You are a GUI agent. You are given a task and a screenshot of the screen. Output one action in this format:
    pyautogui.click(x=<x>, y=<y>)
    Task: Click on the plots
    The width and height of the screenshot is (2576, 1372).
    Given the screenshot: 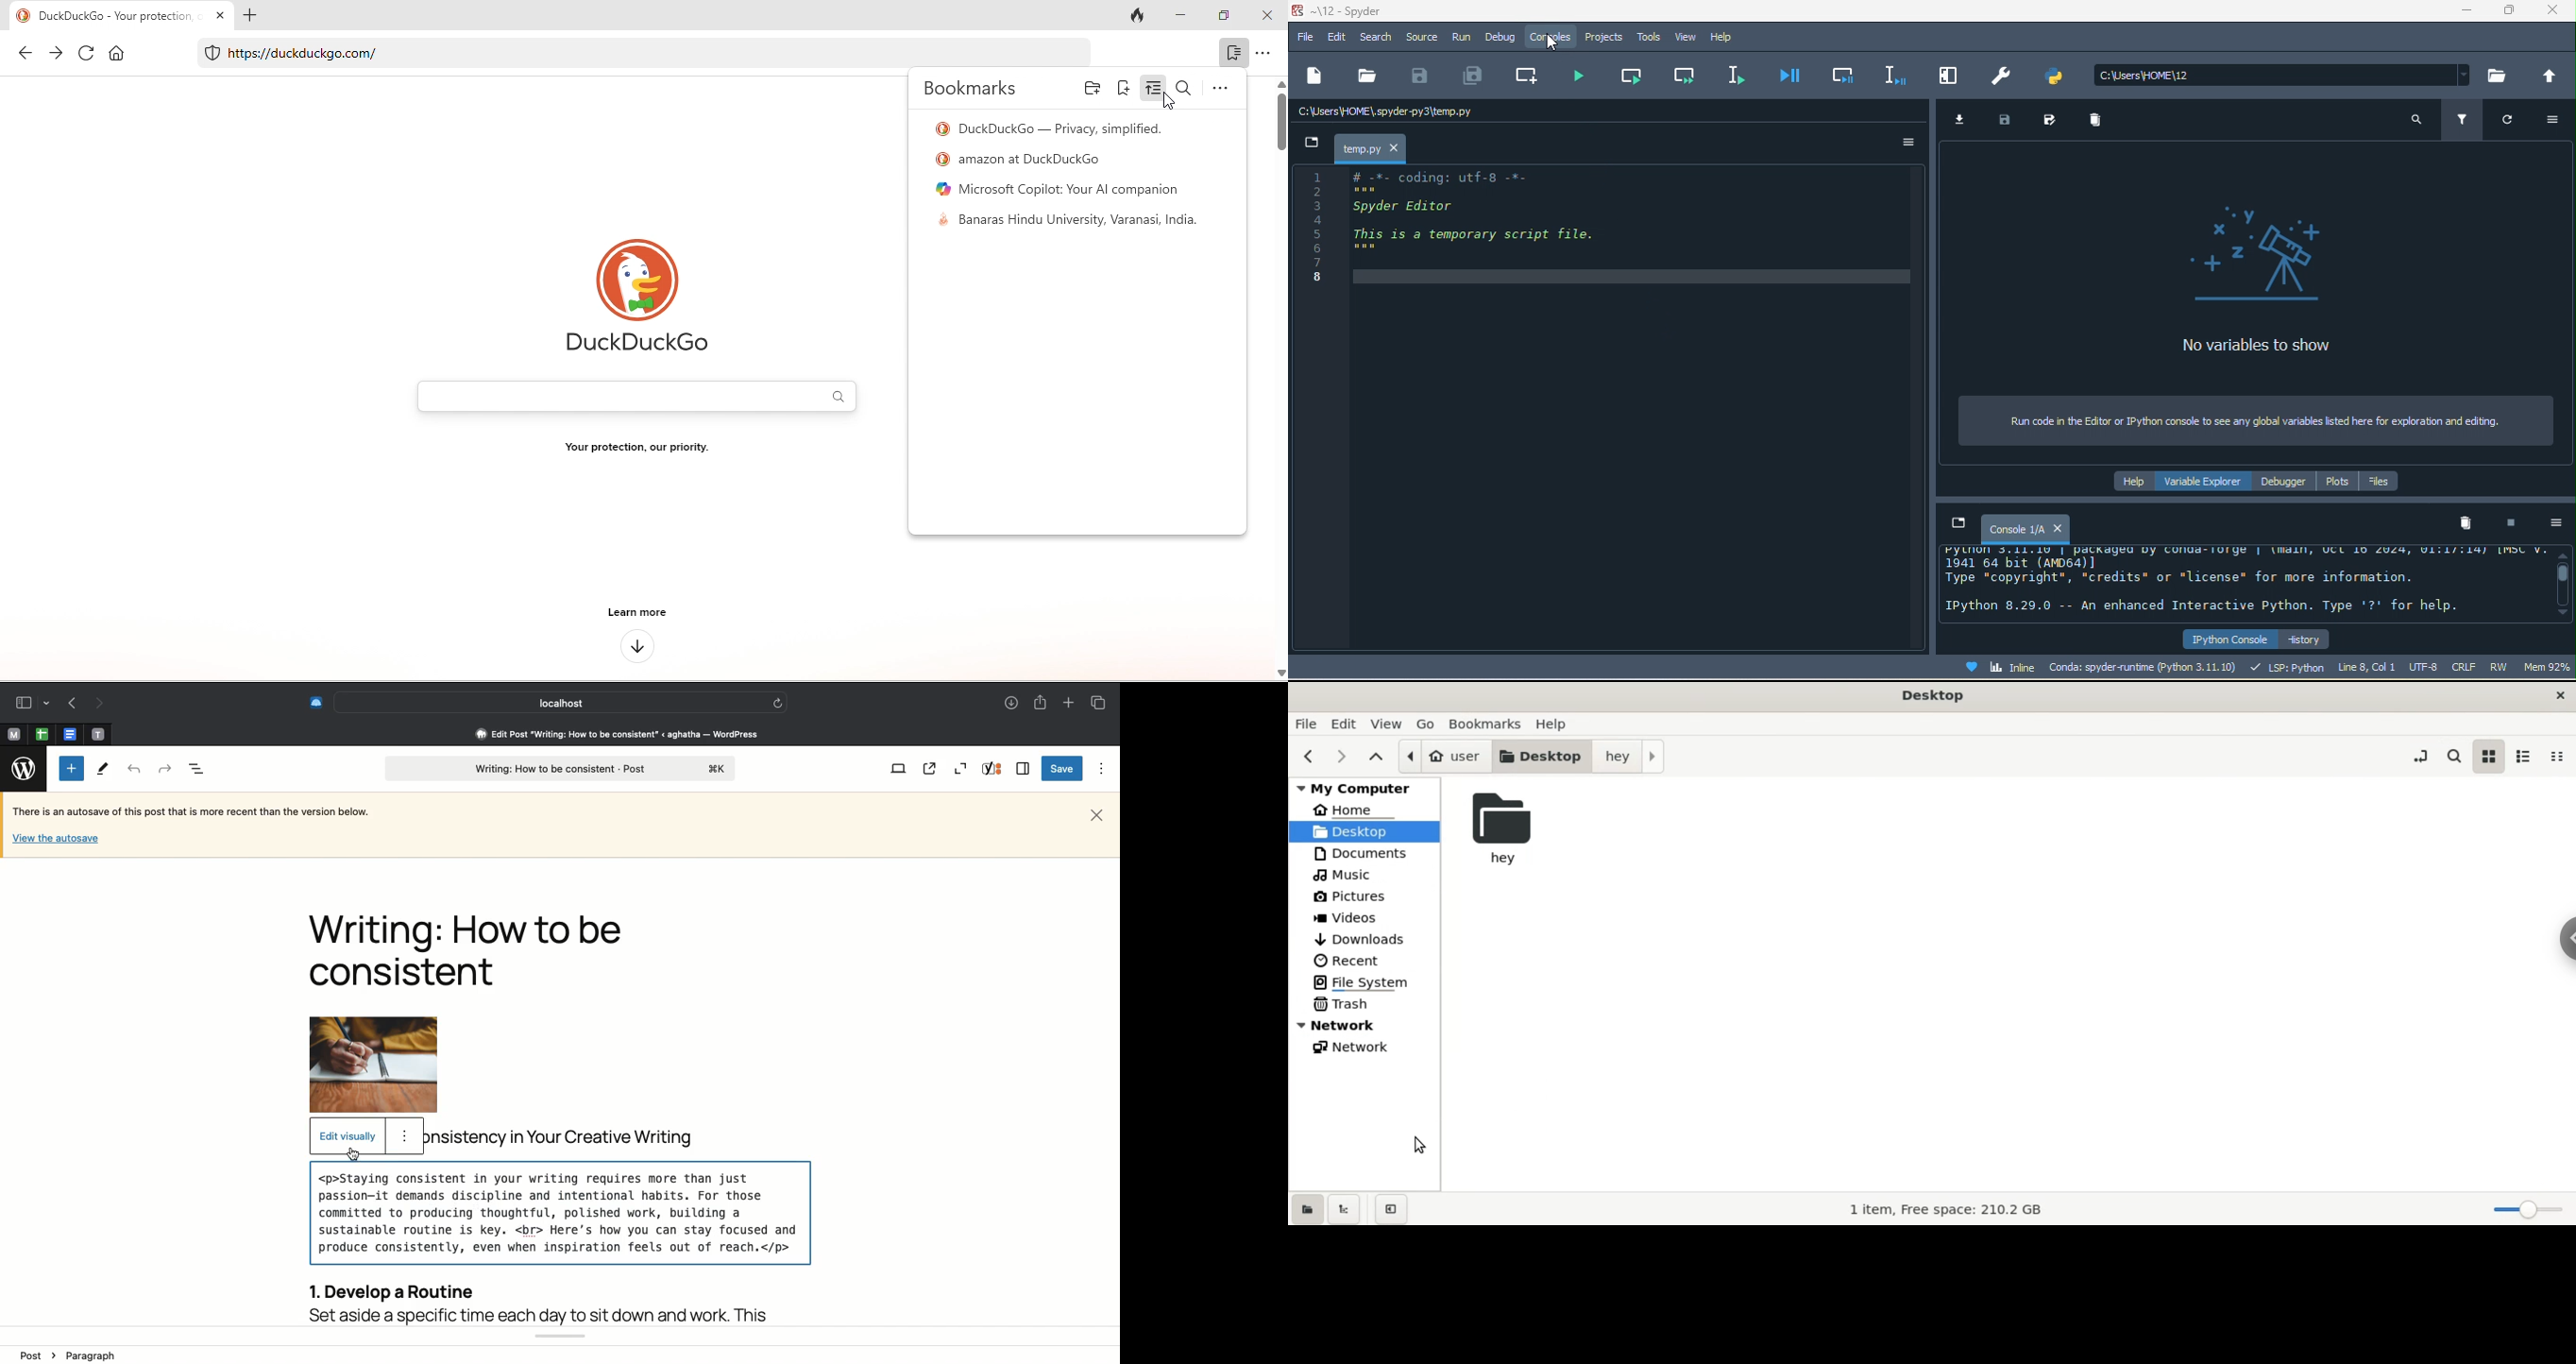 What is the action you would take?
    pyautogui.click(x=2339, y=483)
    